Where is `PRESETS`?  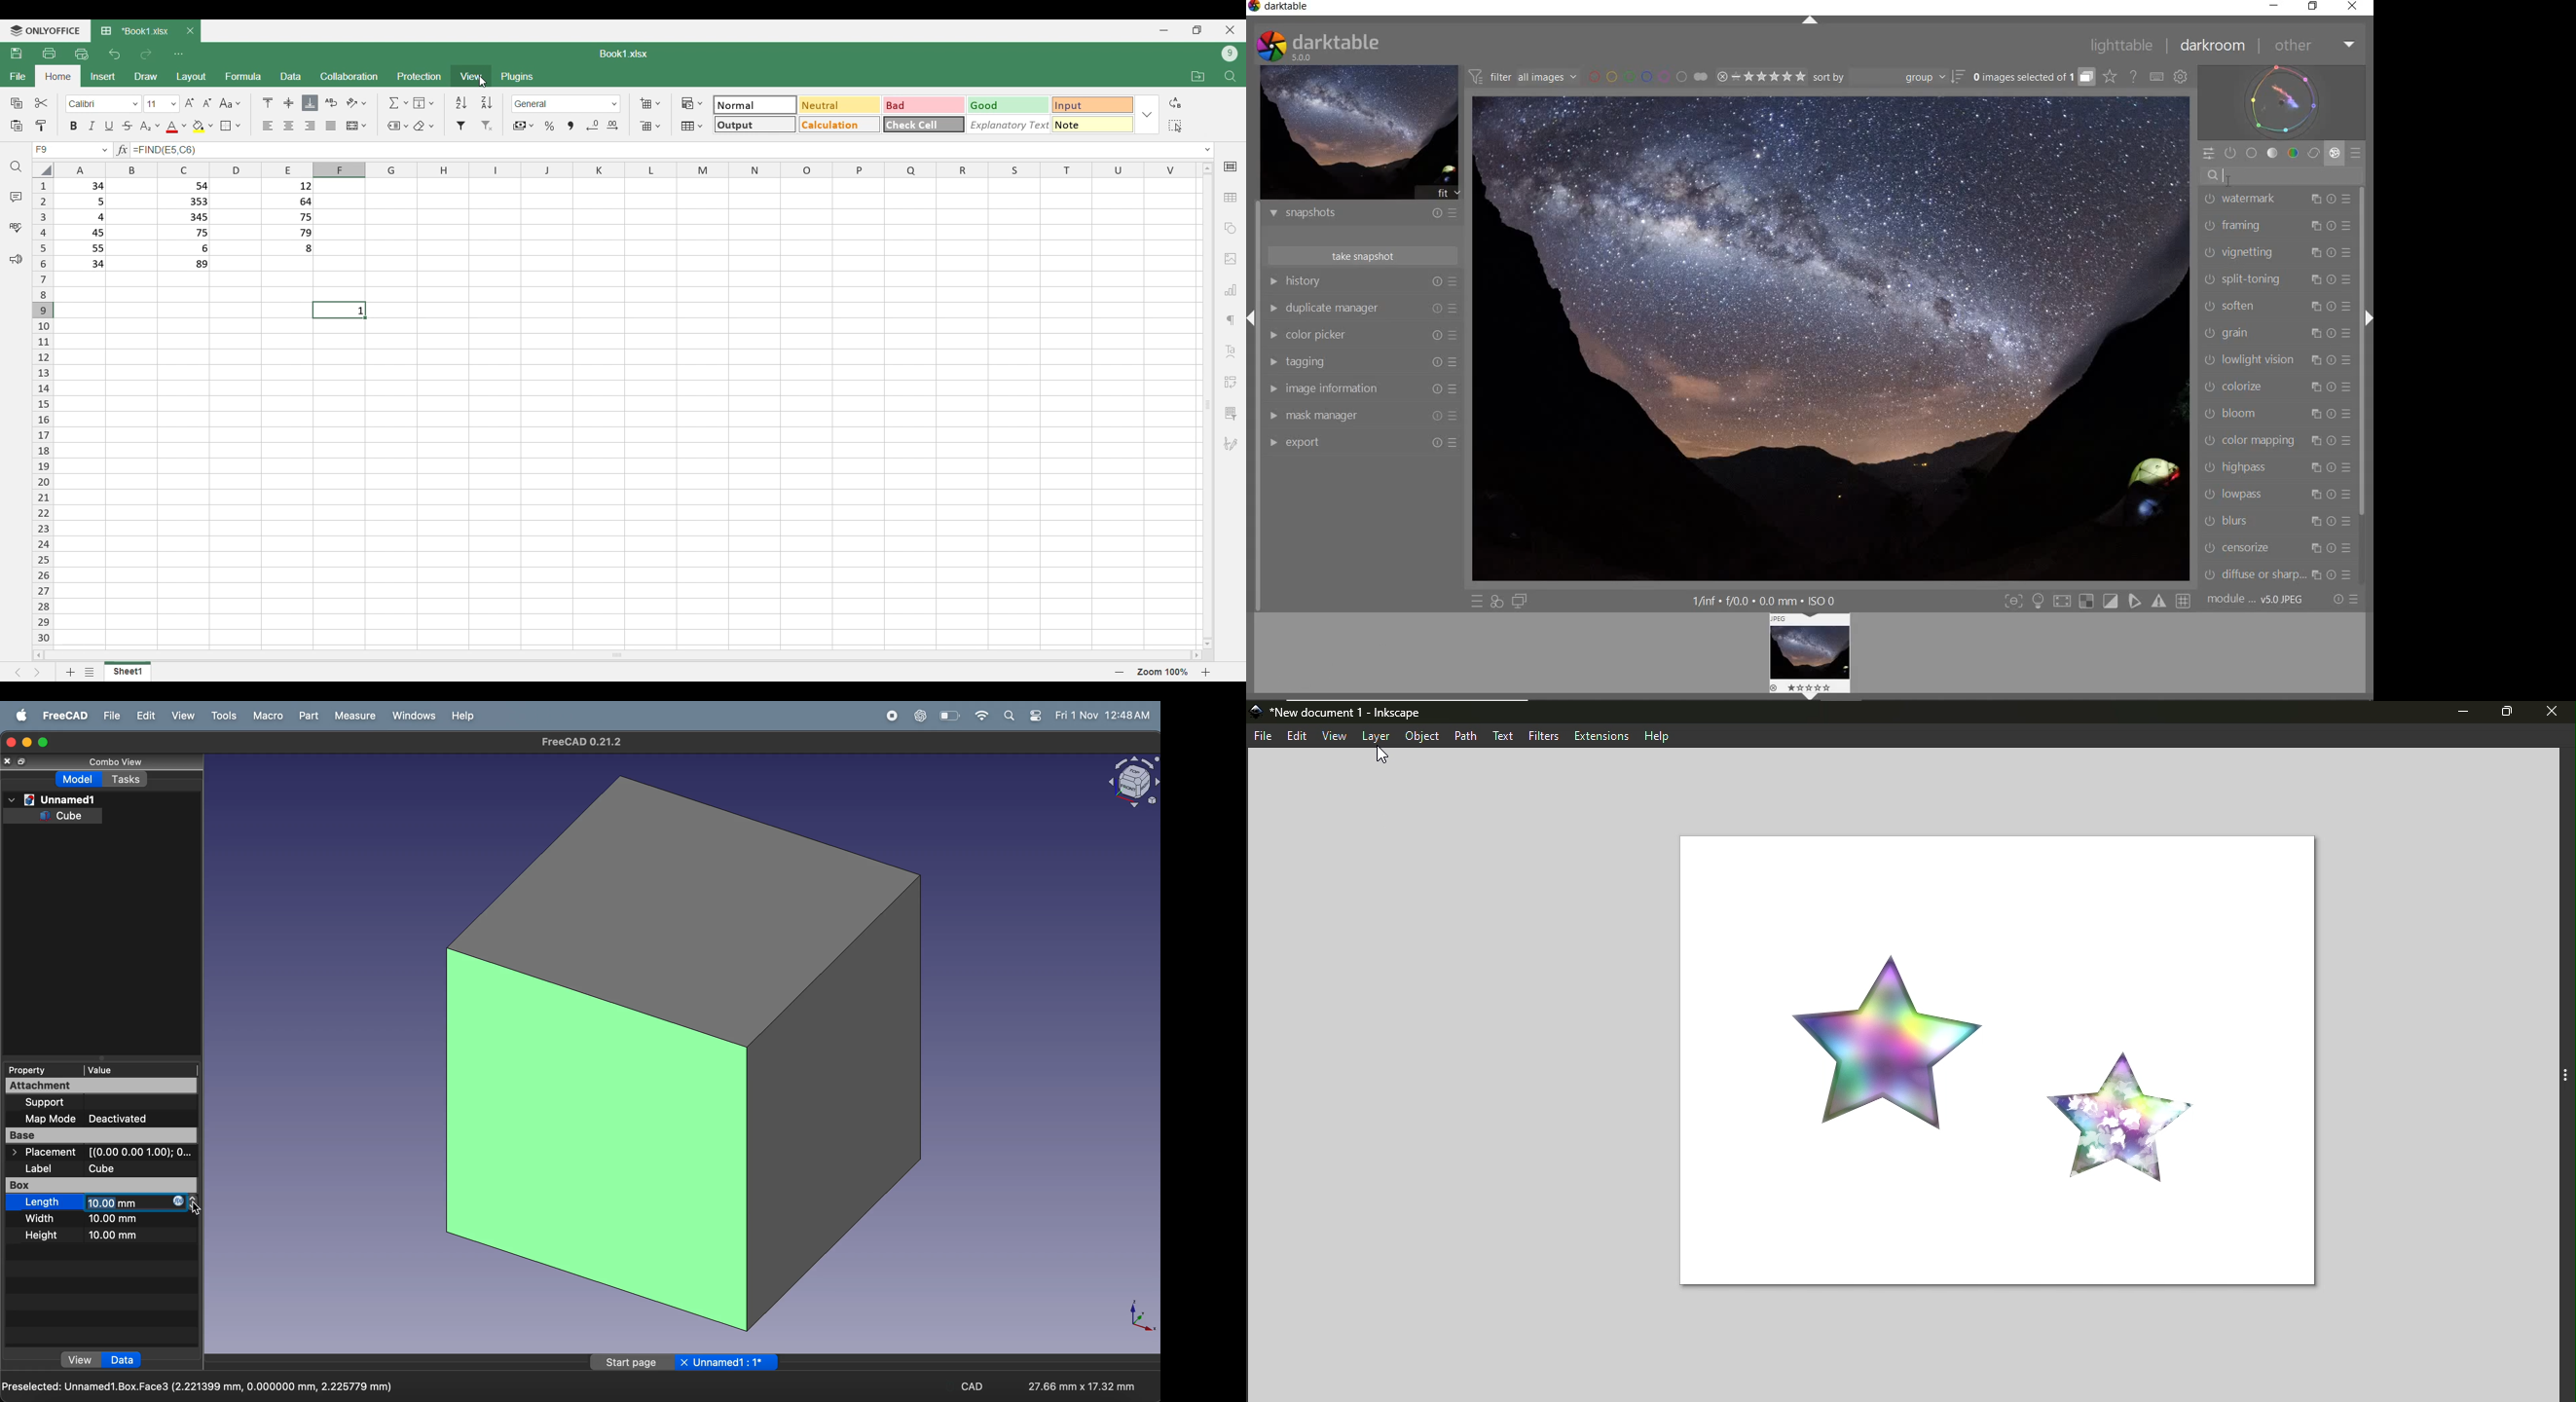
PRESETS is located at coordinates (2357, 155).